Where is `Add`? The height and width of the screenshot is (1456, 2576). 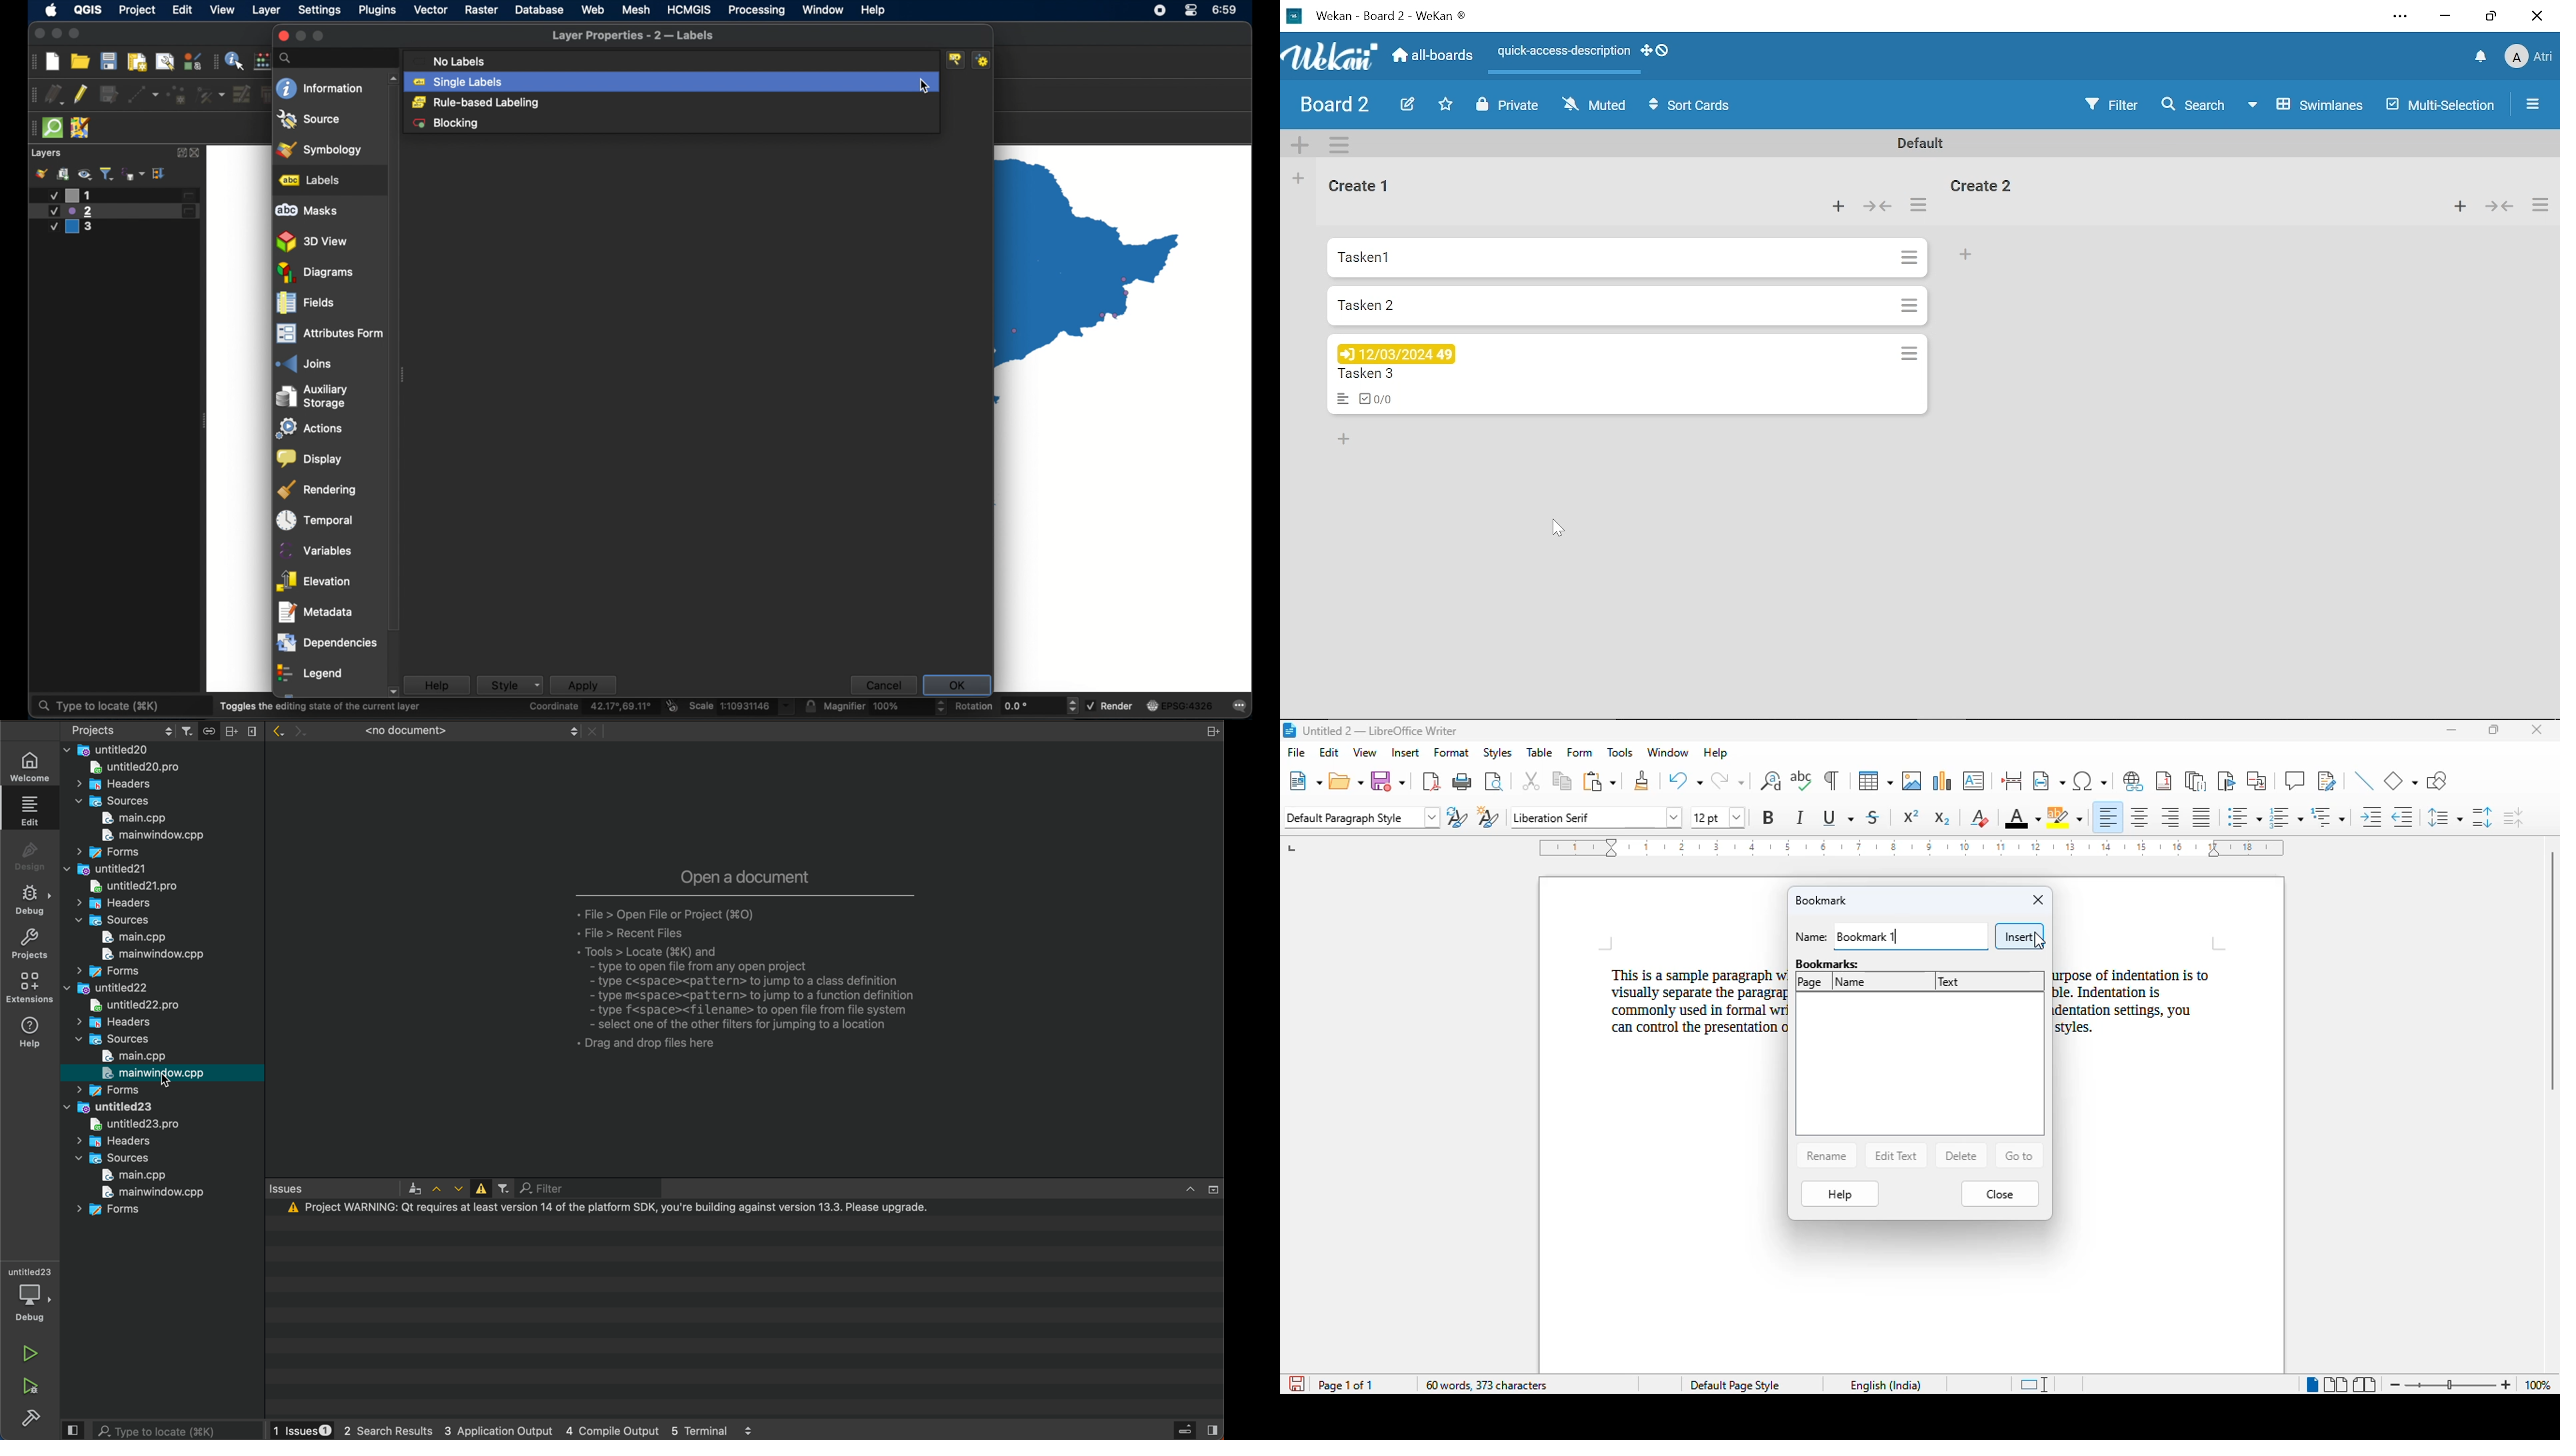 Add is located at coordinates (1346, 436).